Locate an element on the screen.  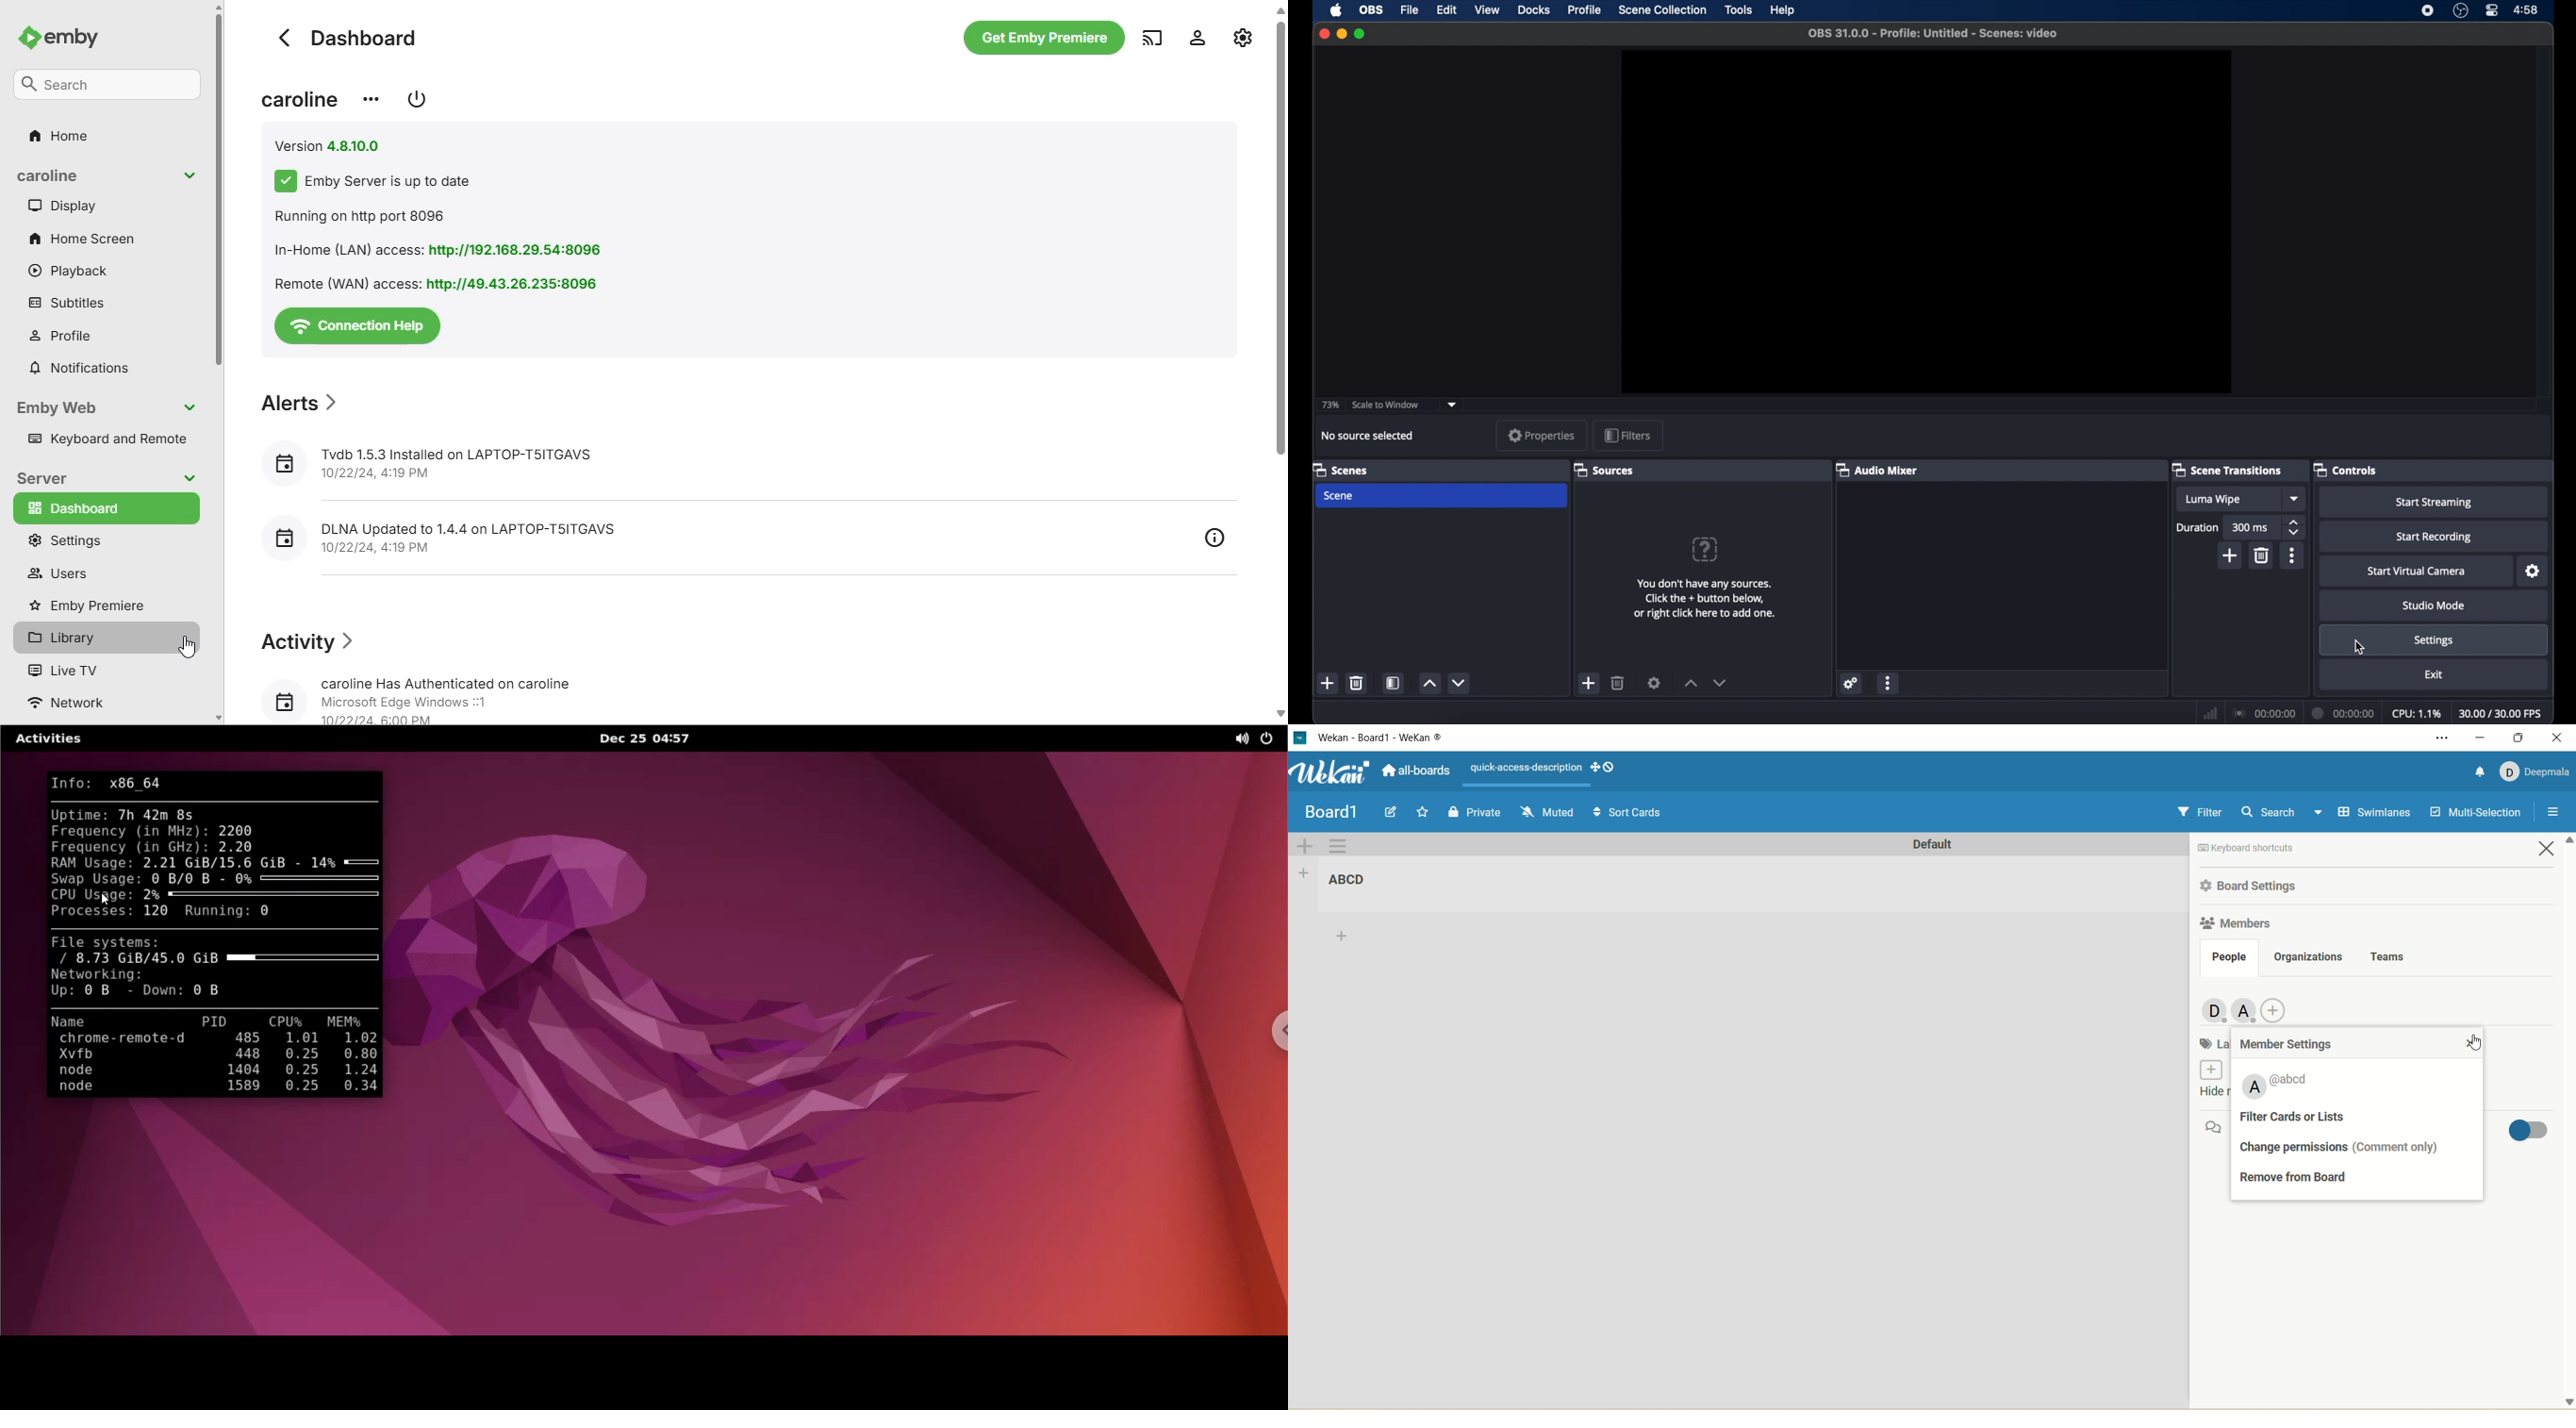
help is located at coordinates (1783, 10).